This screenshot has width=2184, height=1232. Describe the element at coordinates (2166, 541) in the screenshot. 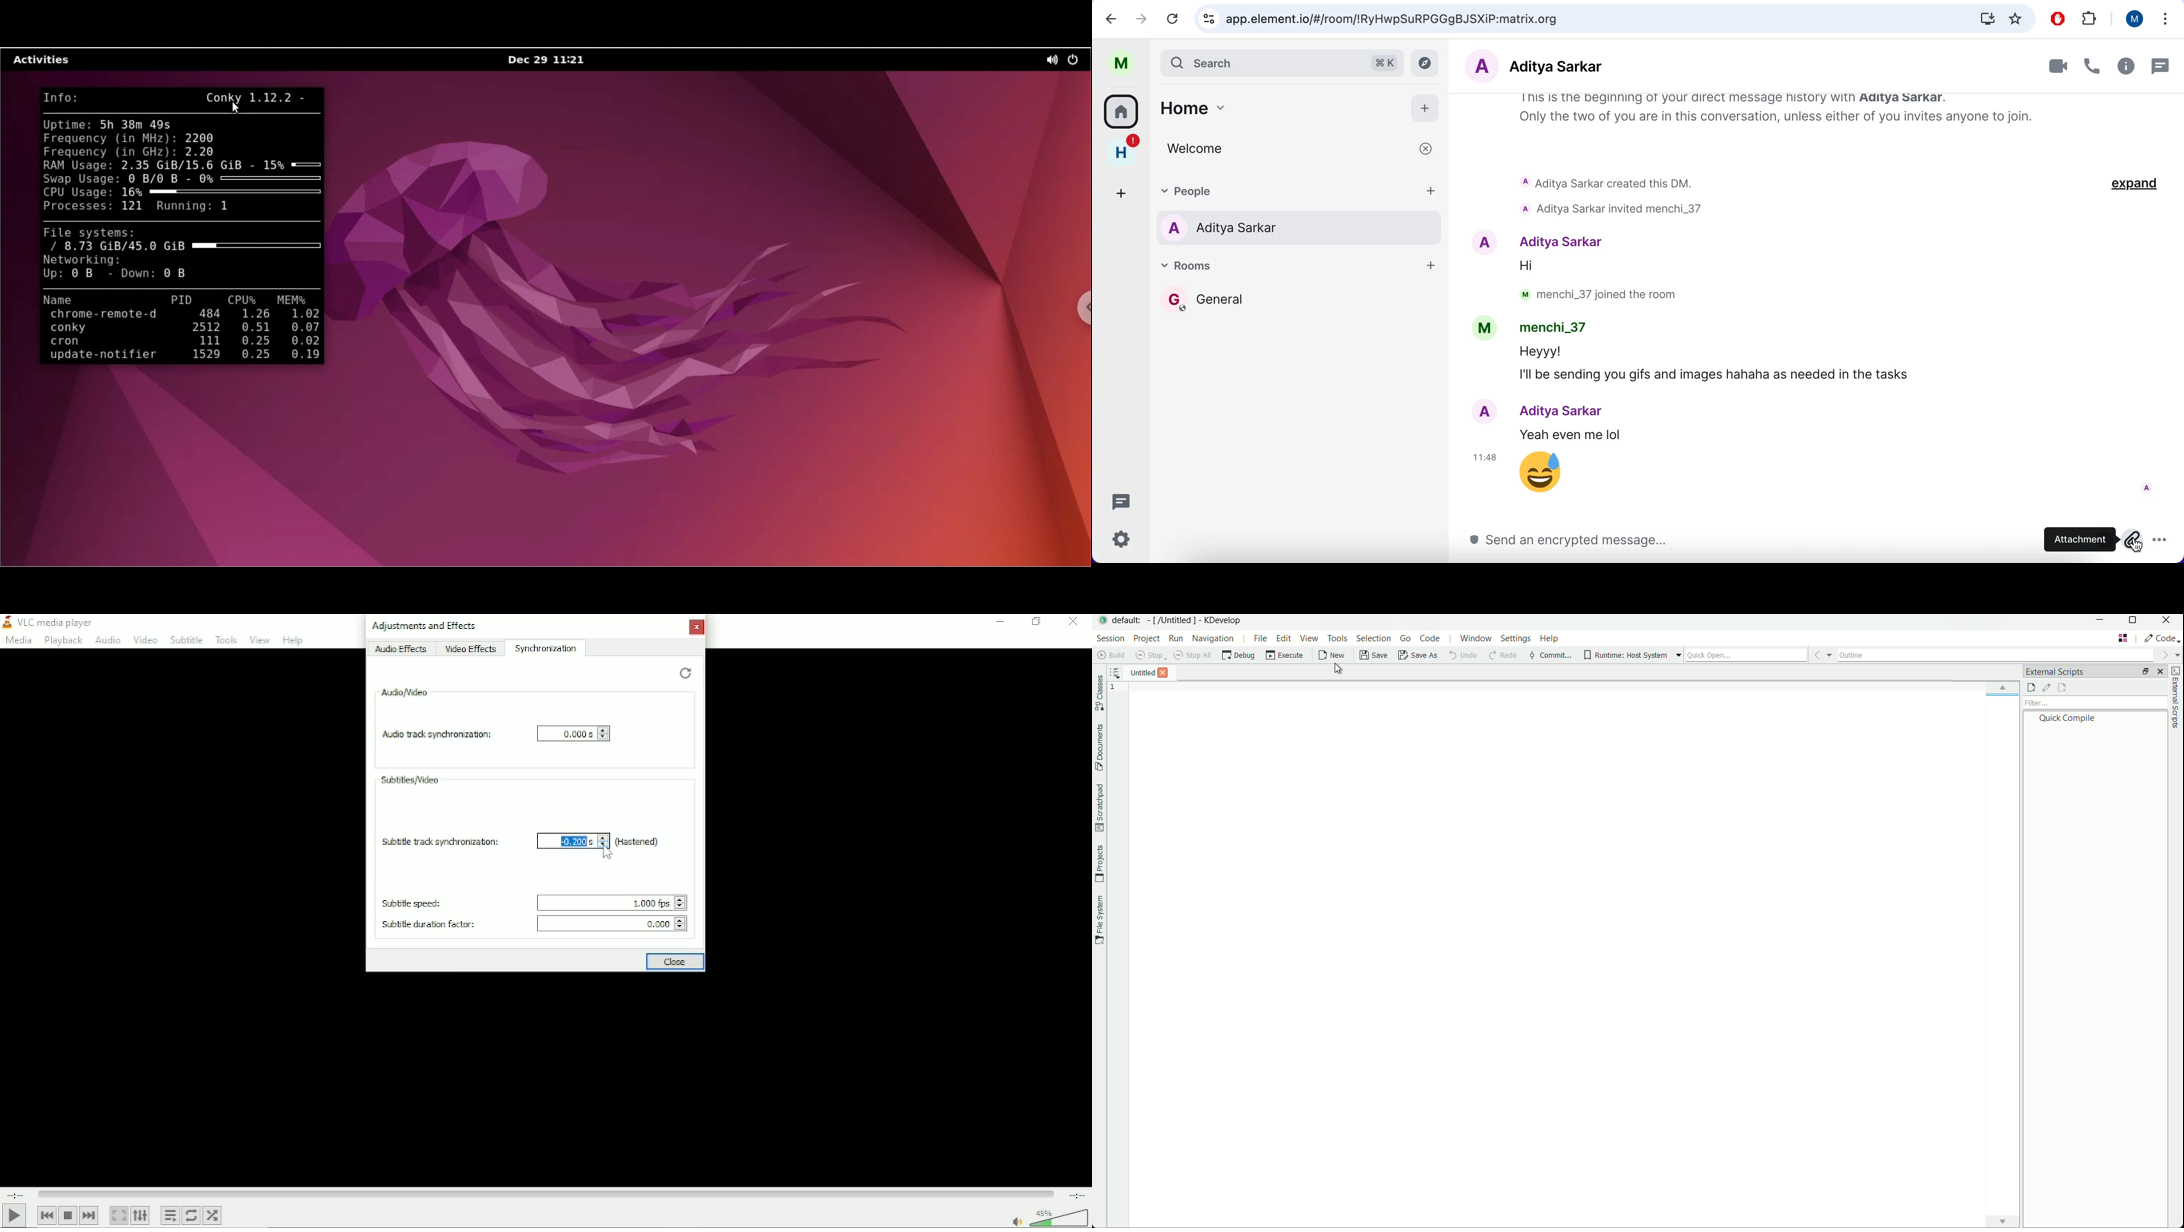

I see `more options` at that location.